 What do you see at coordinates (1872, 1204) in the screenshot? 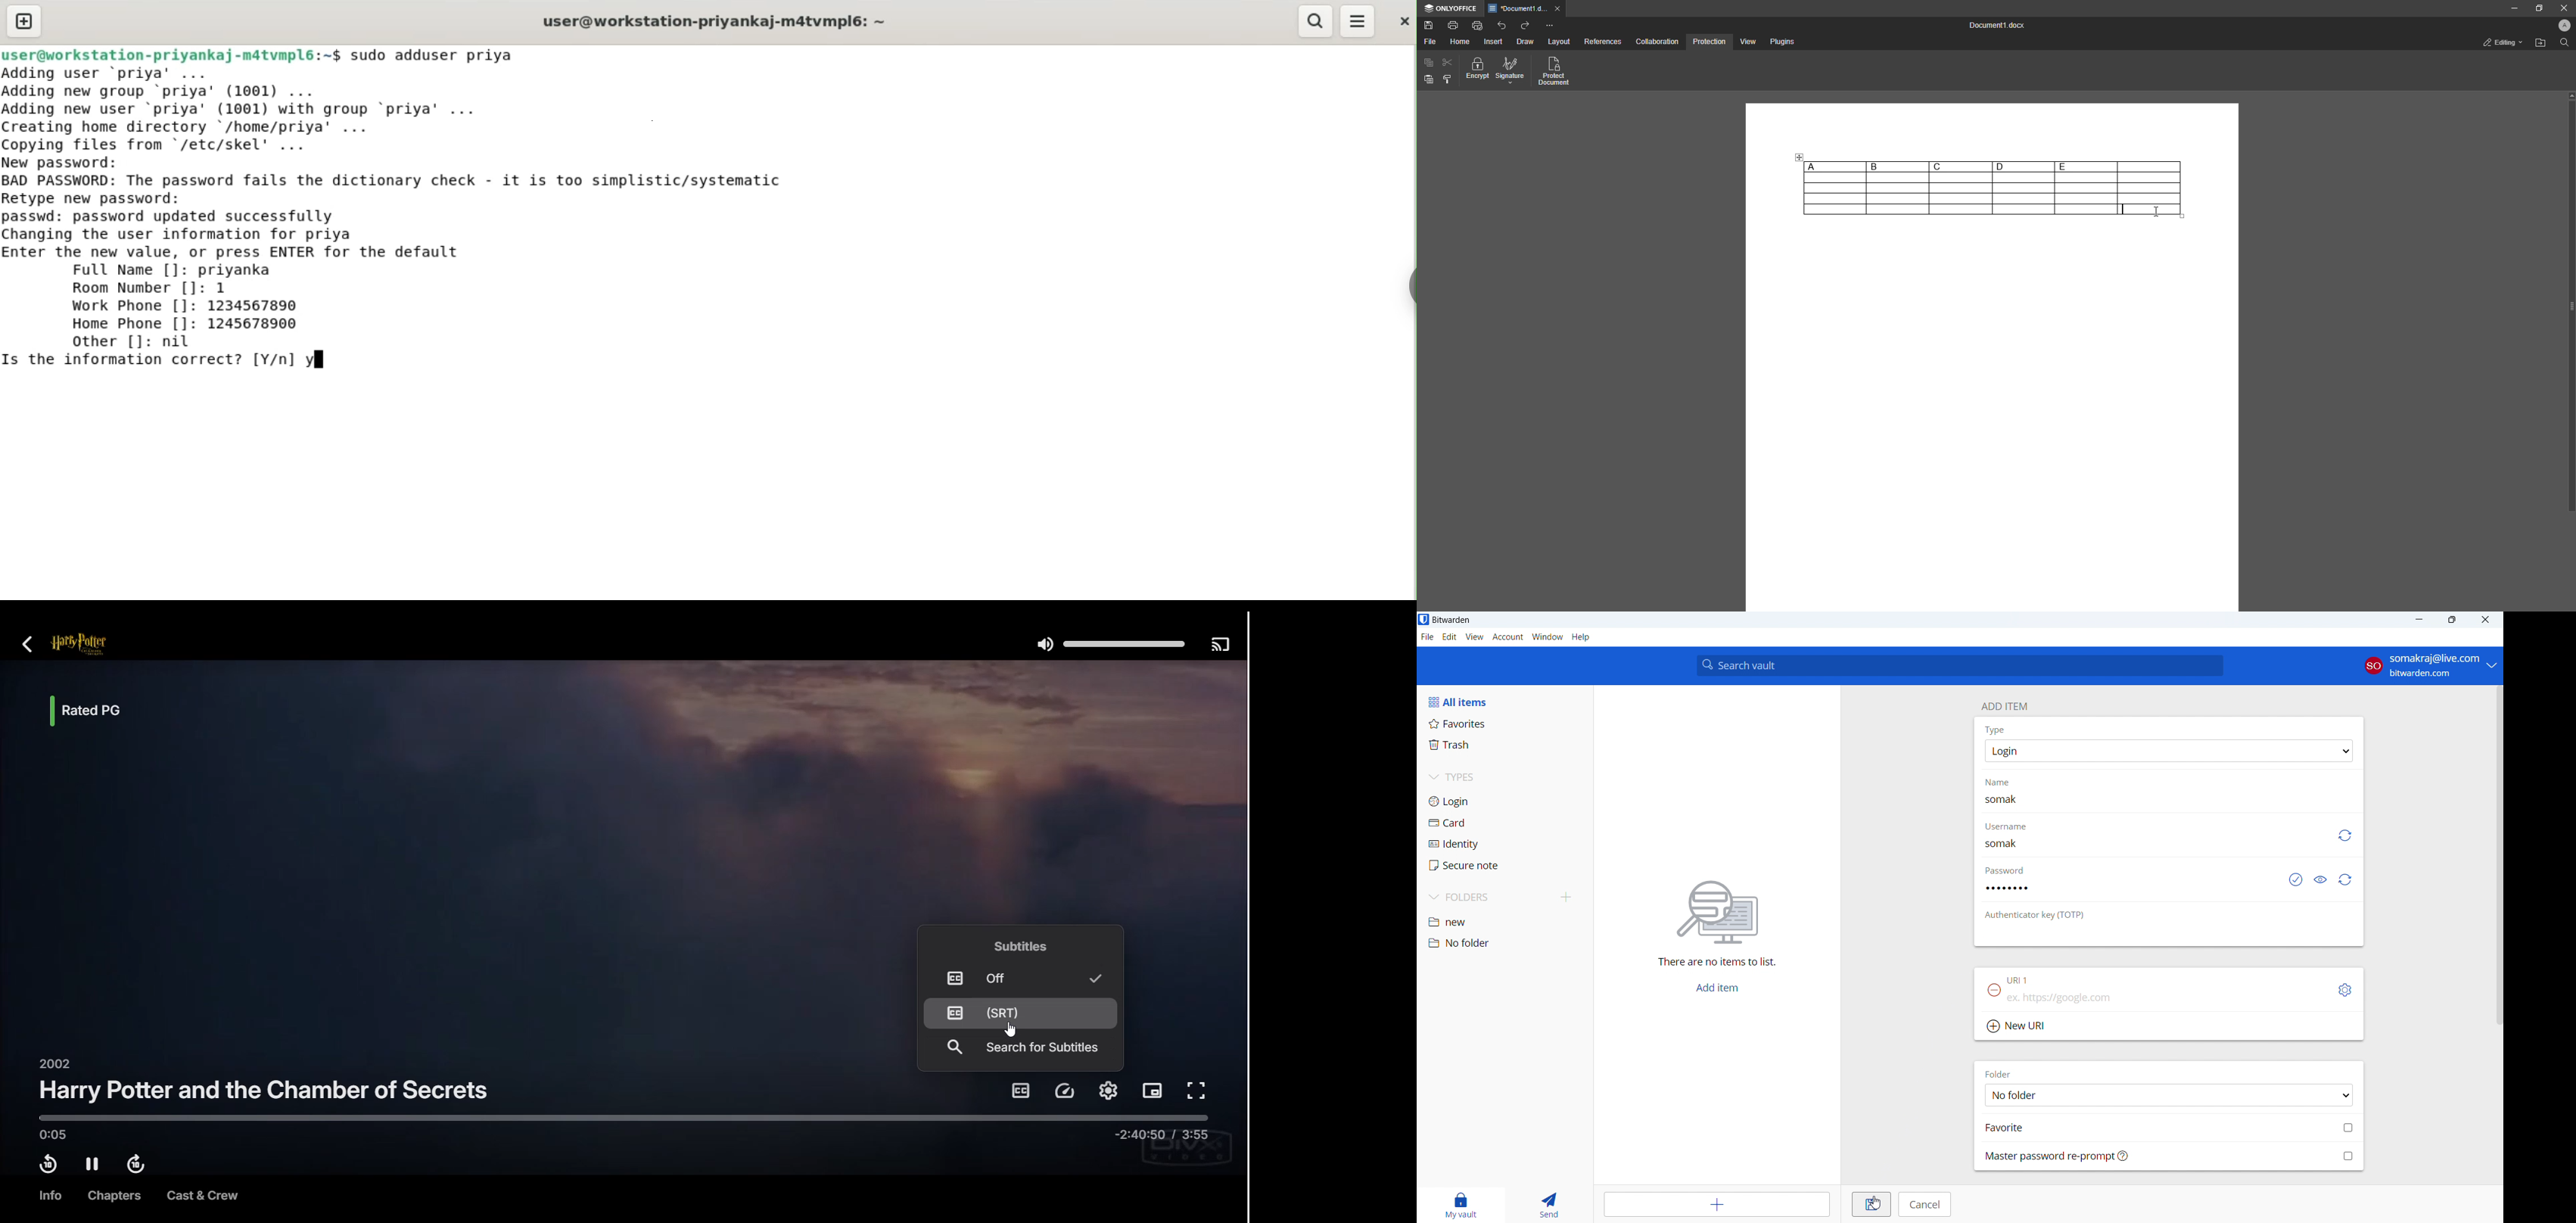
I see `save` at bounding box center [1872, 1204].